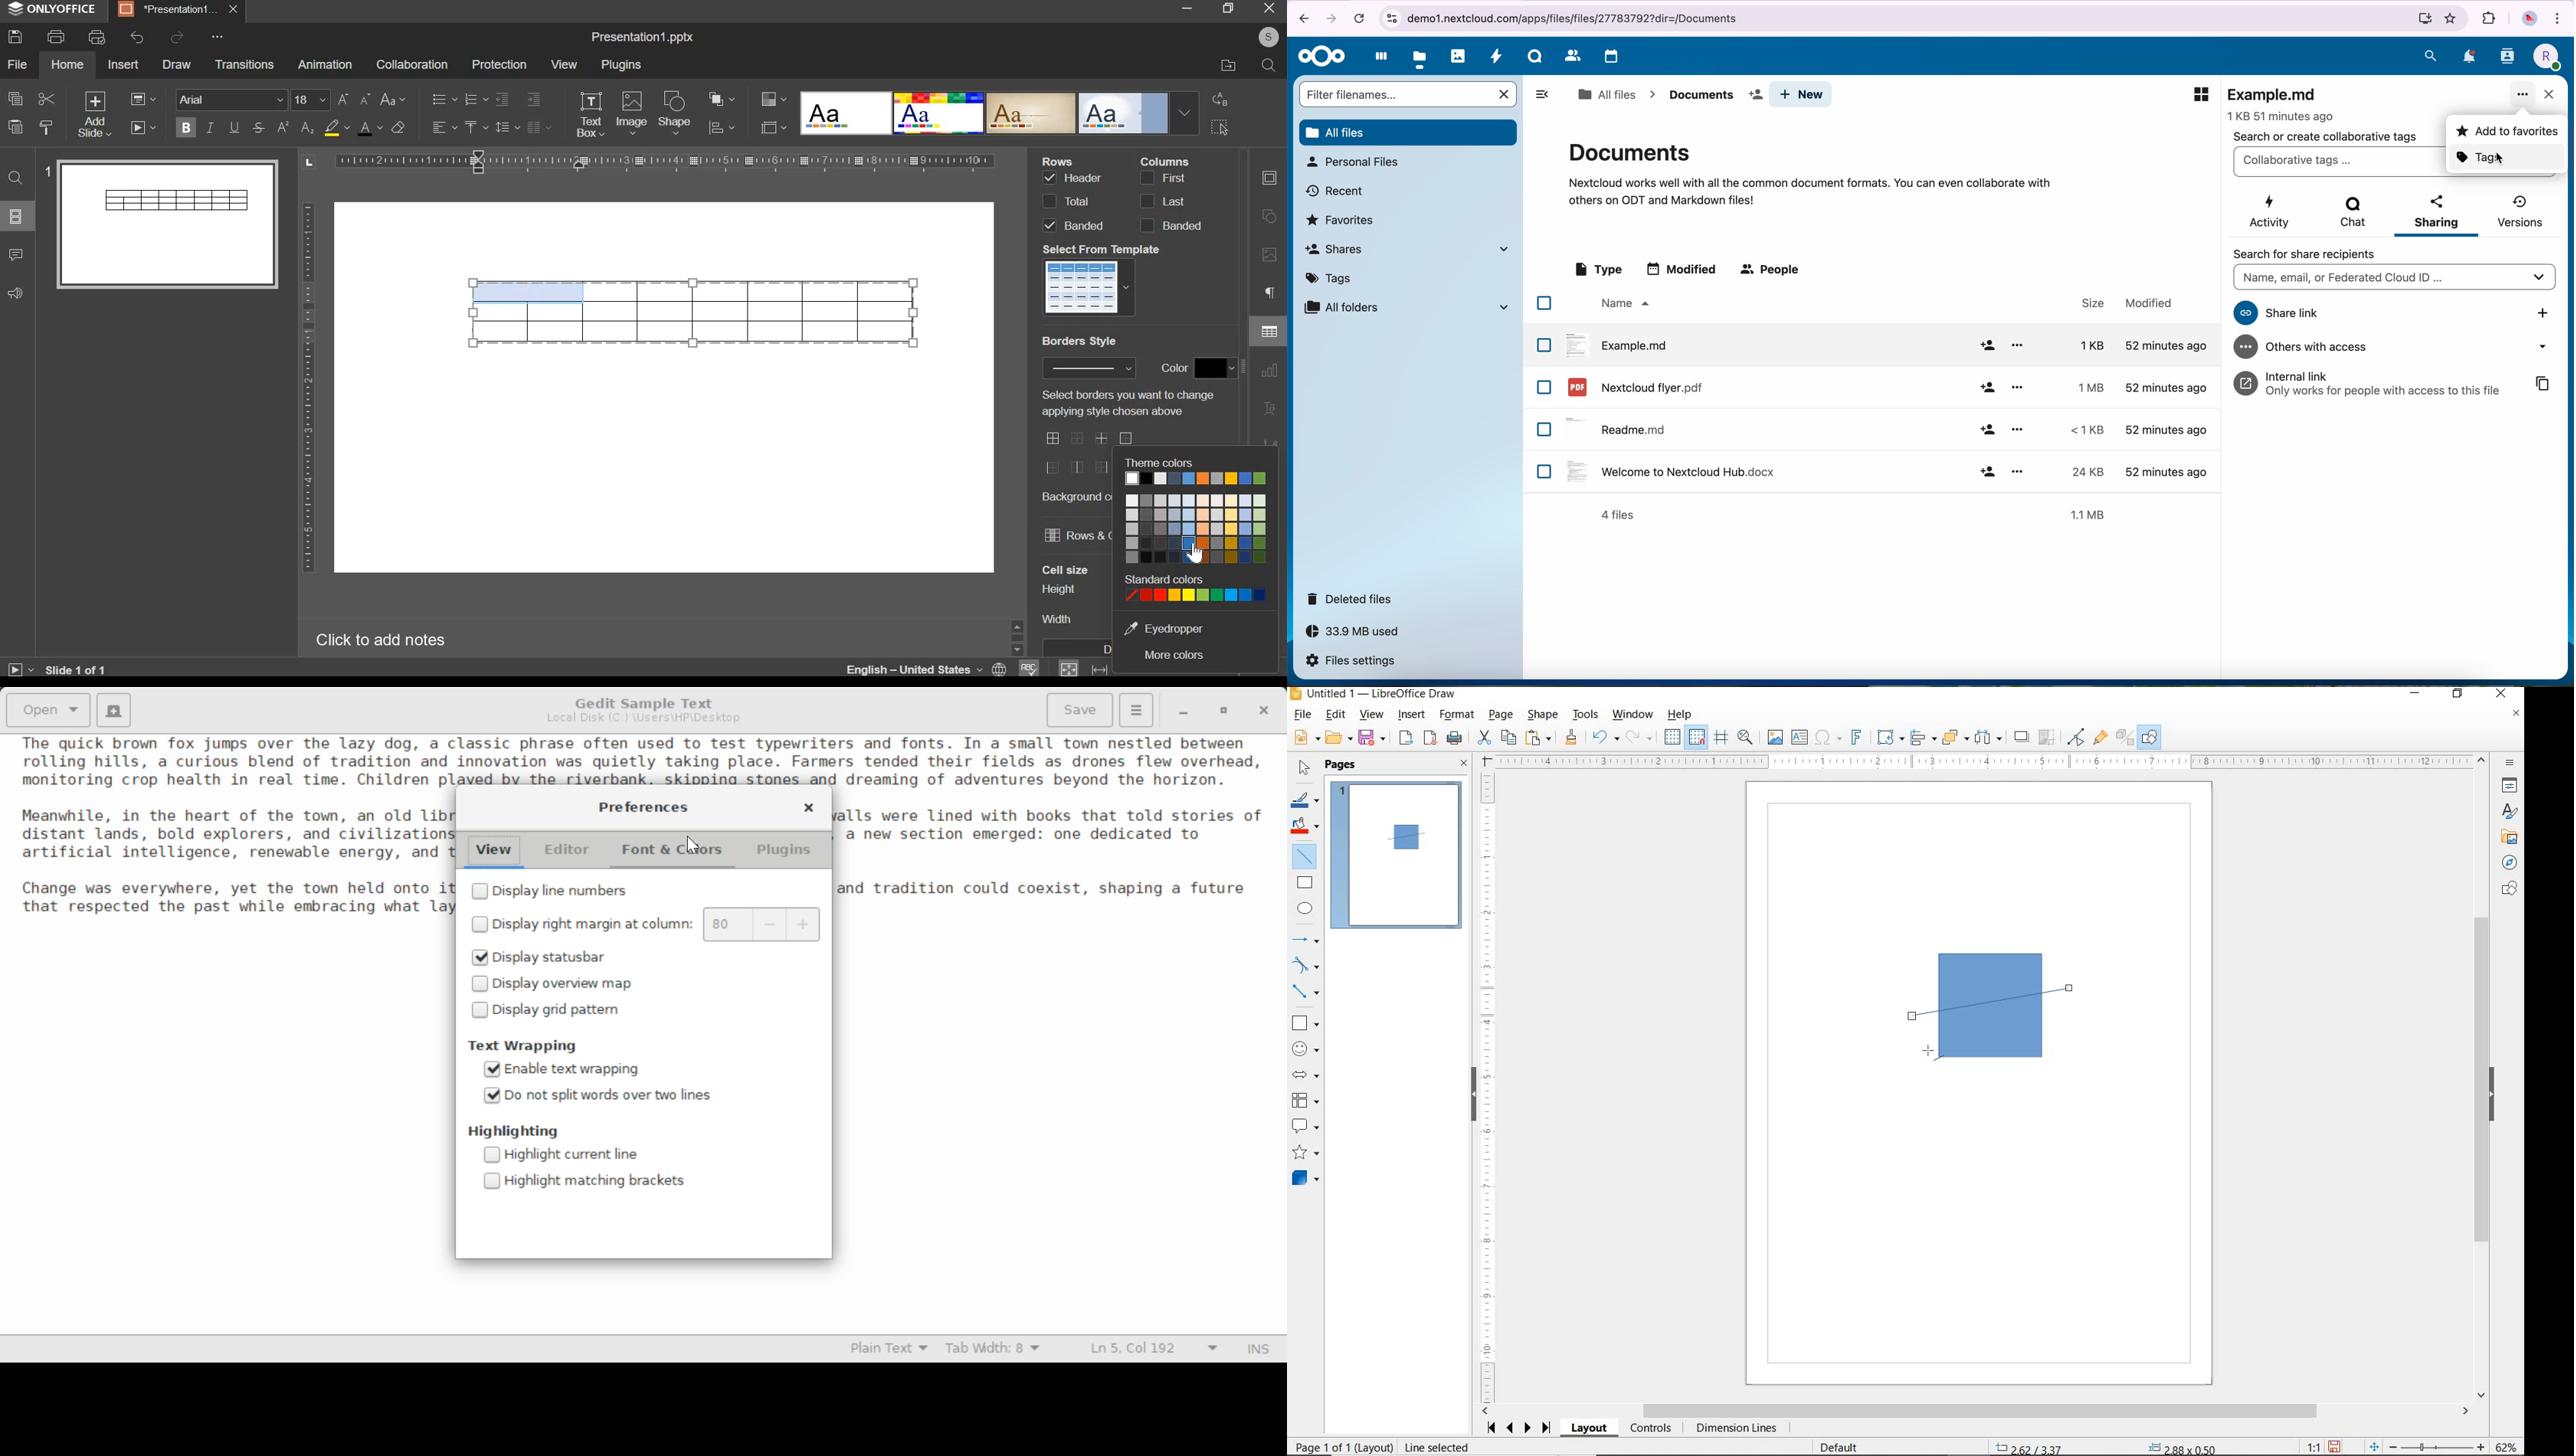 The height and width of the screenshot is (1456, 2576). I want to click on color options, so click(1195, 503).